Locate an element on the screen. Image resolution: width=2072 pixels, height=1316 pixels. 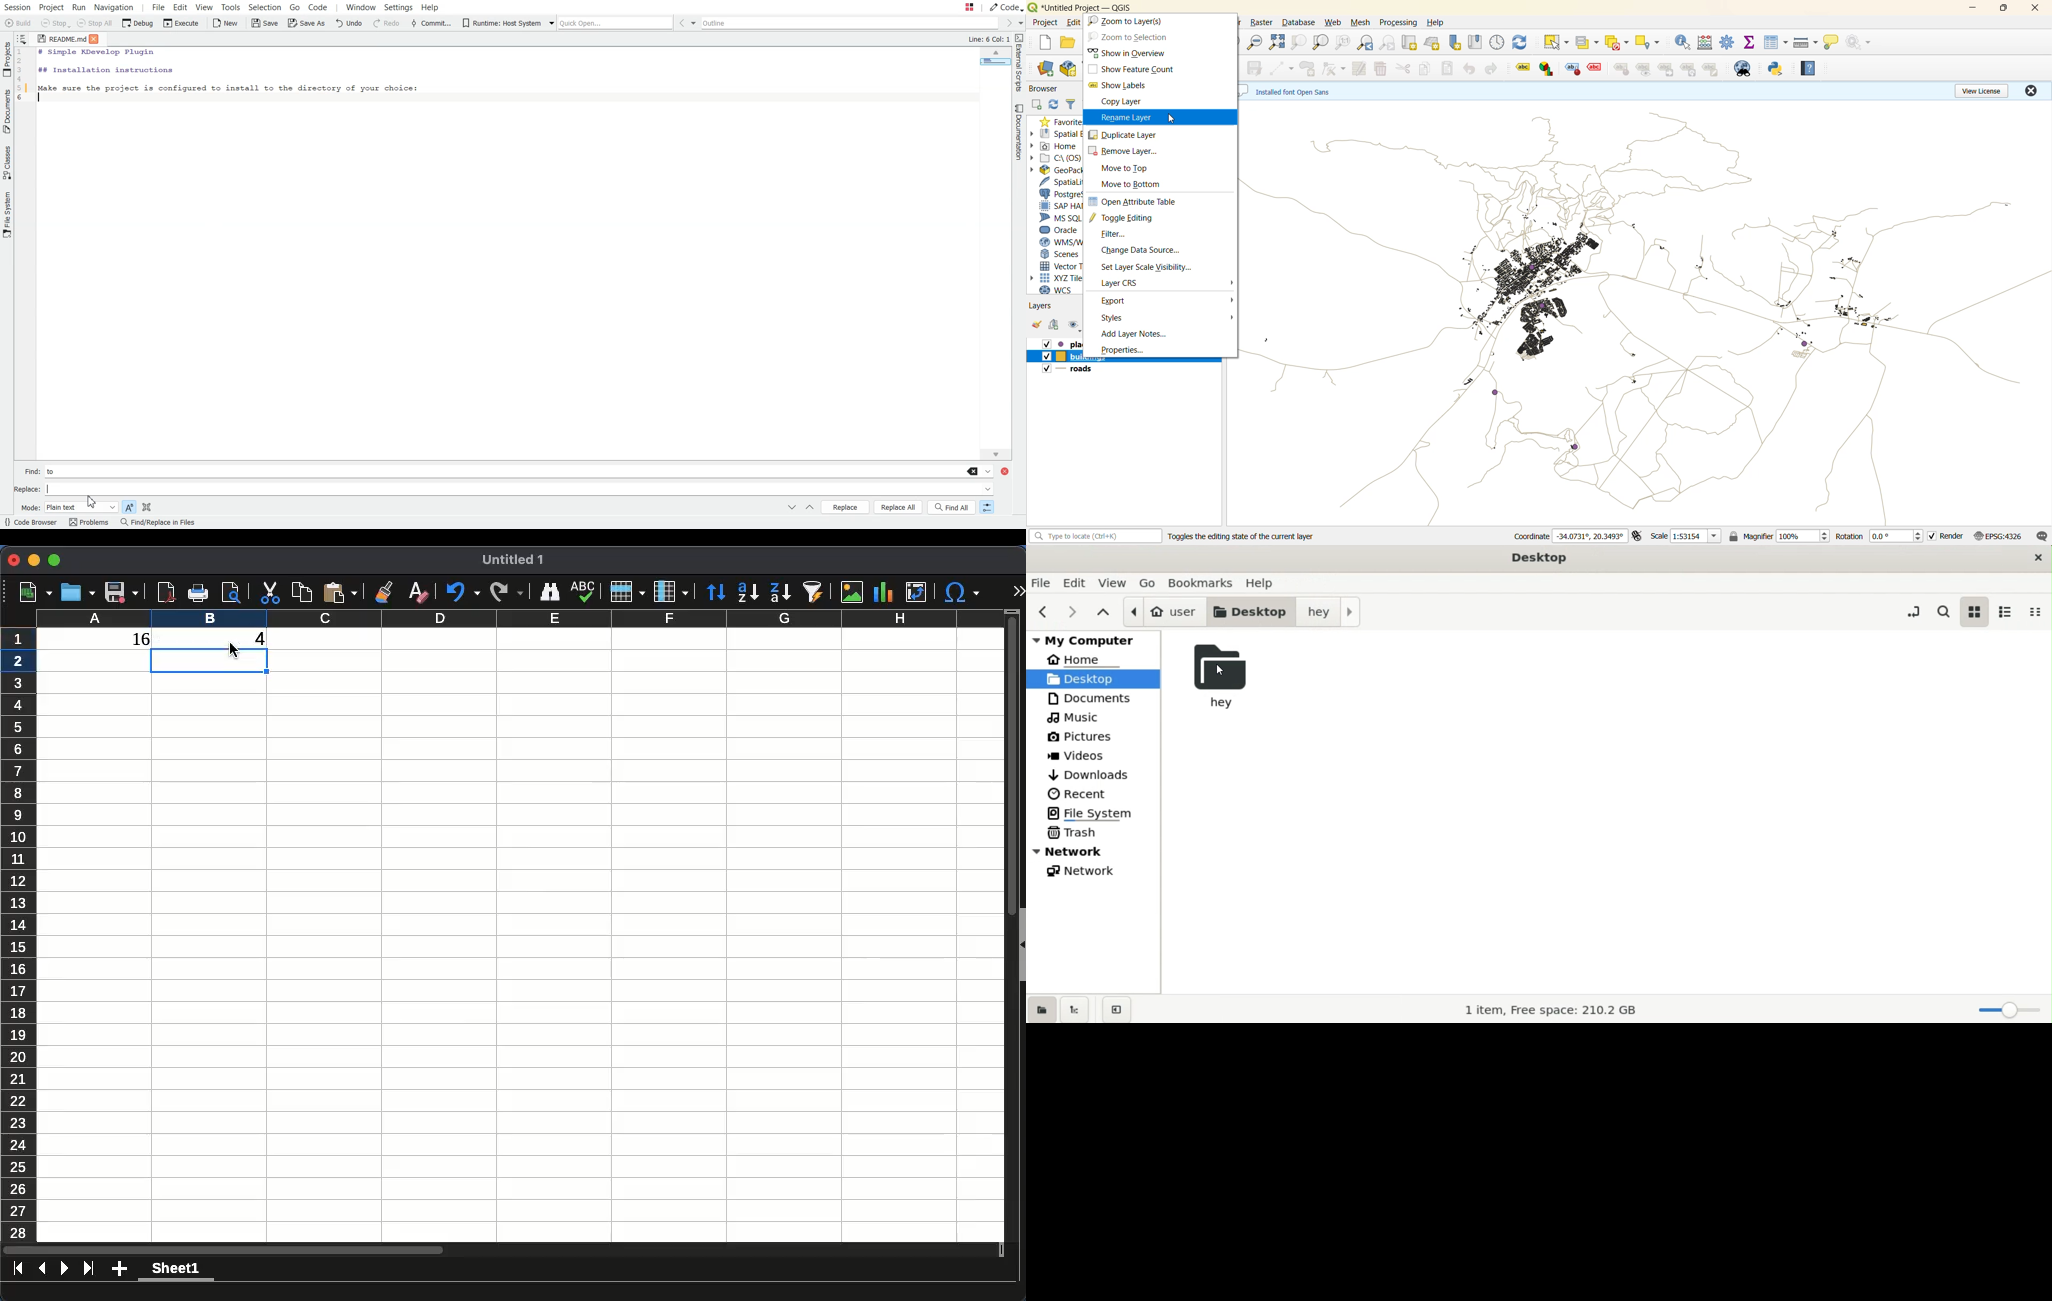
new is located at coordinates (29, 592).